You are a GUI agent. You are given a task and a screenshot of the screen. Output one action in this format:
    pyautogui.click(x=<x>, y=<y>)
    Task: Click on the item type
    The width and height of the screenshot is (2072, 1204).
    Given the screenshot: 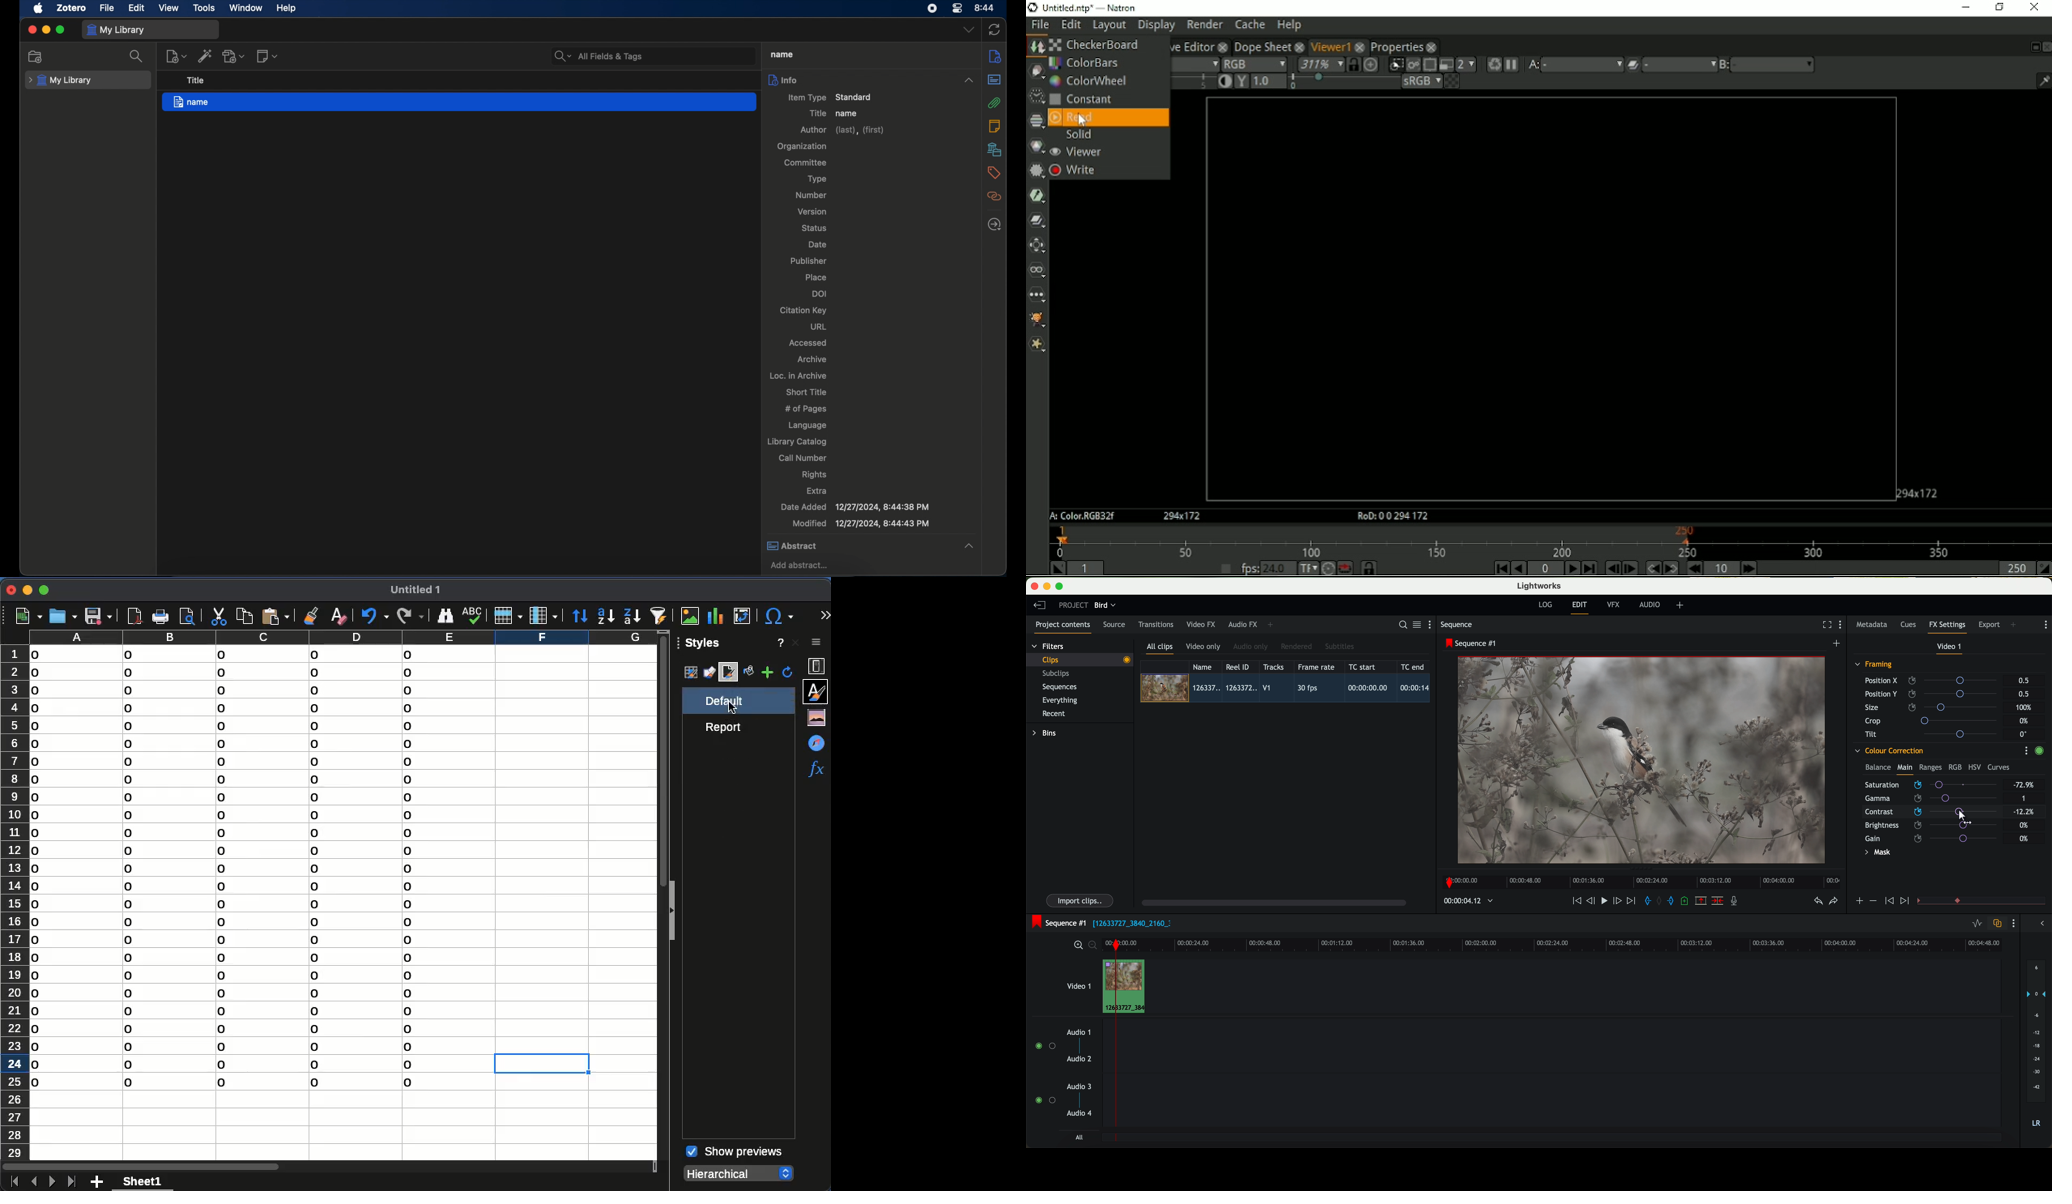 What is the action you would take?
    pyautogui.click(x=829, y=97)
    